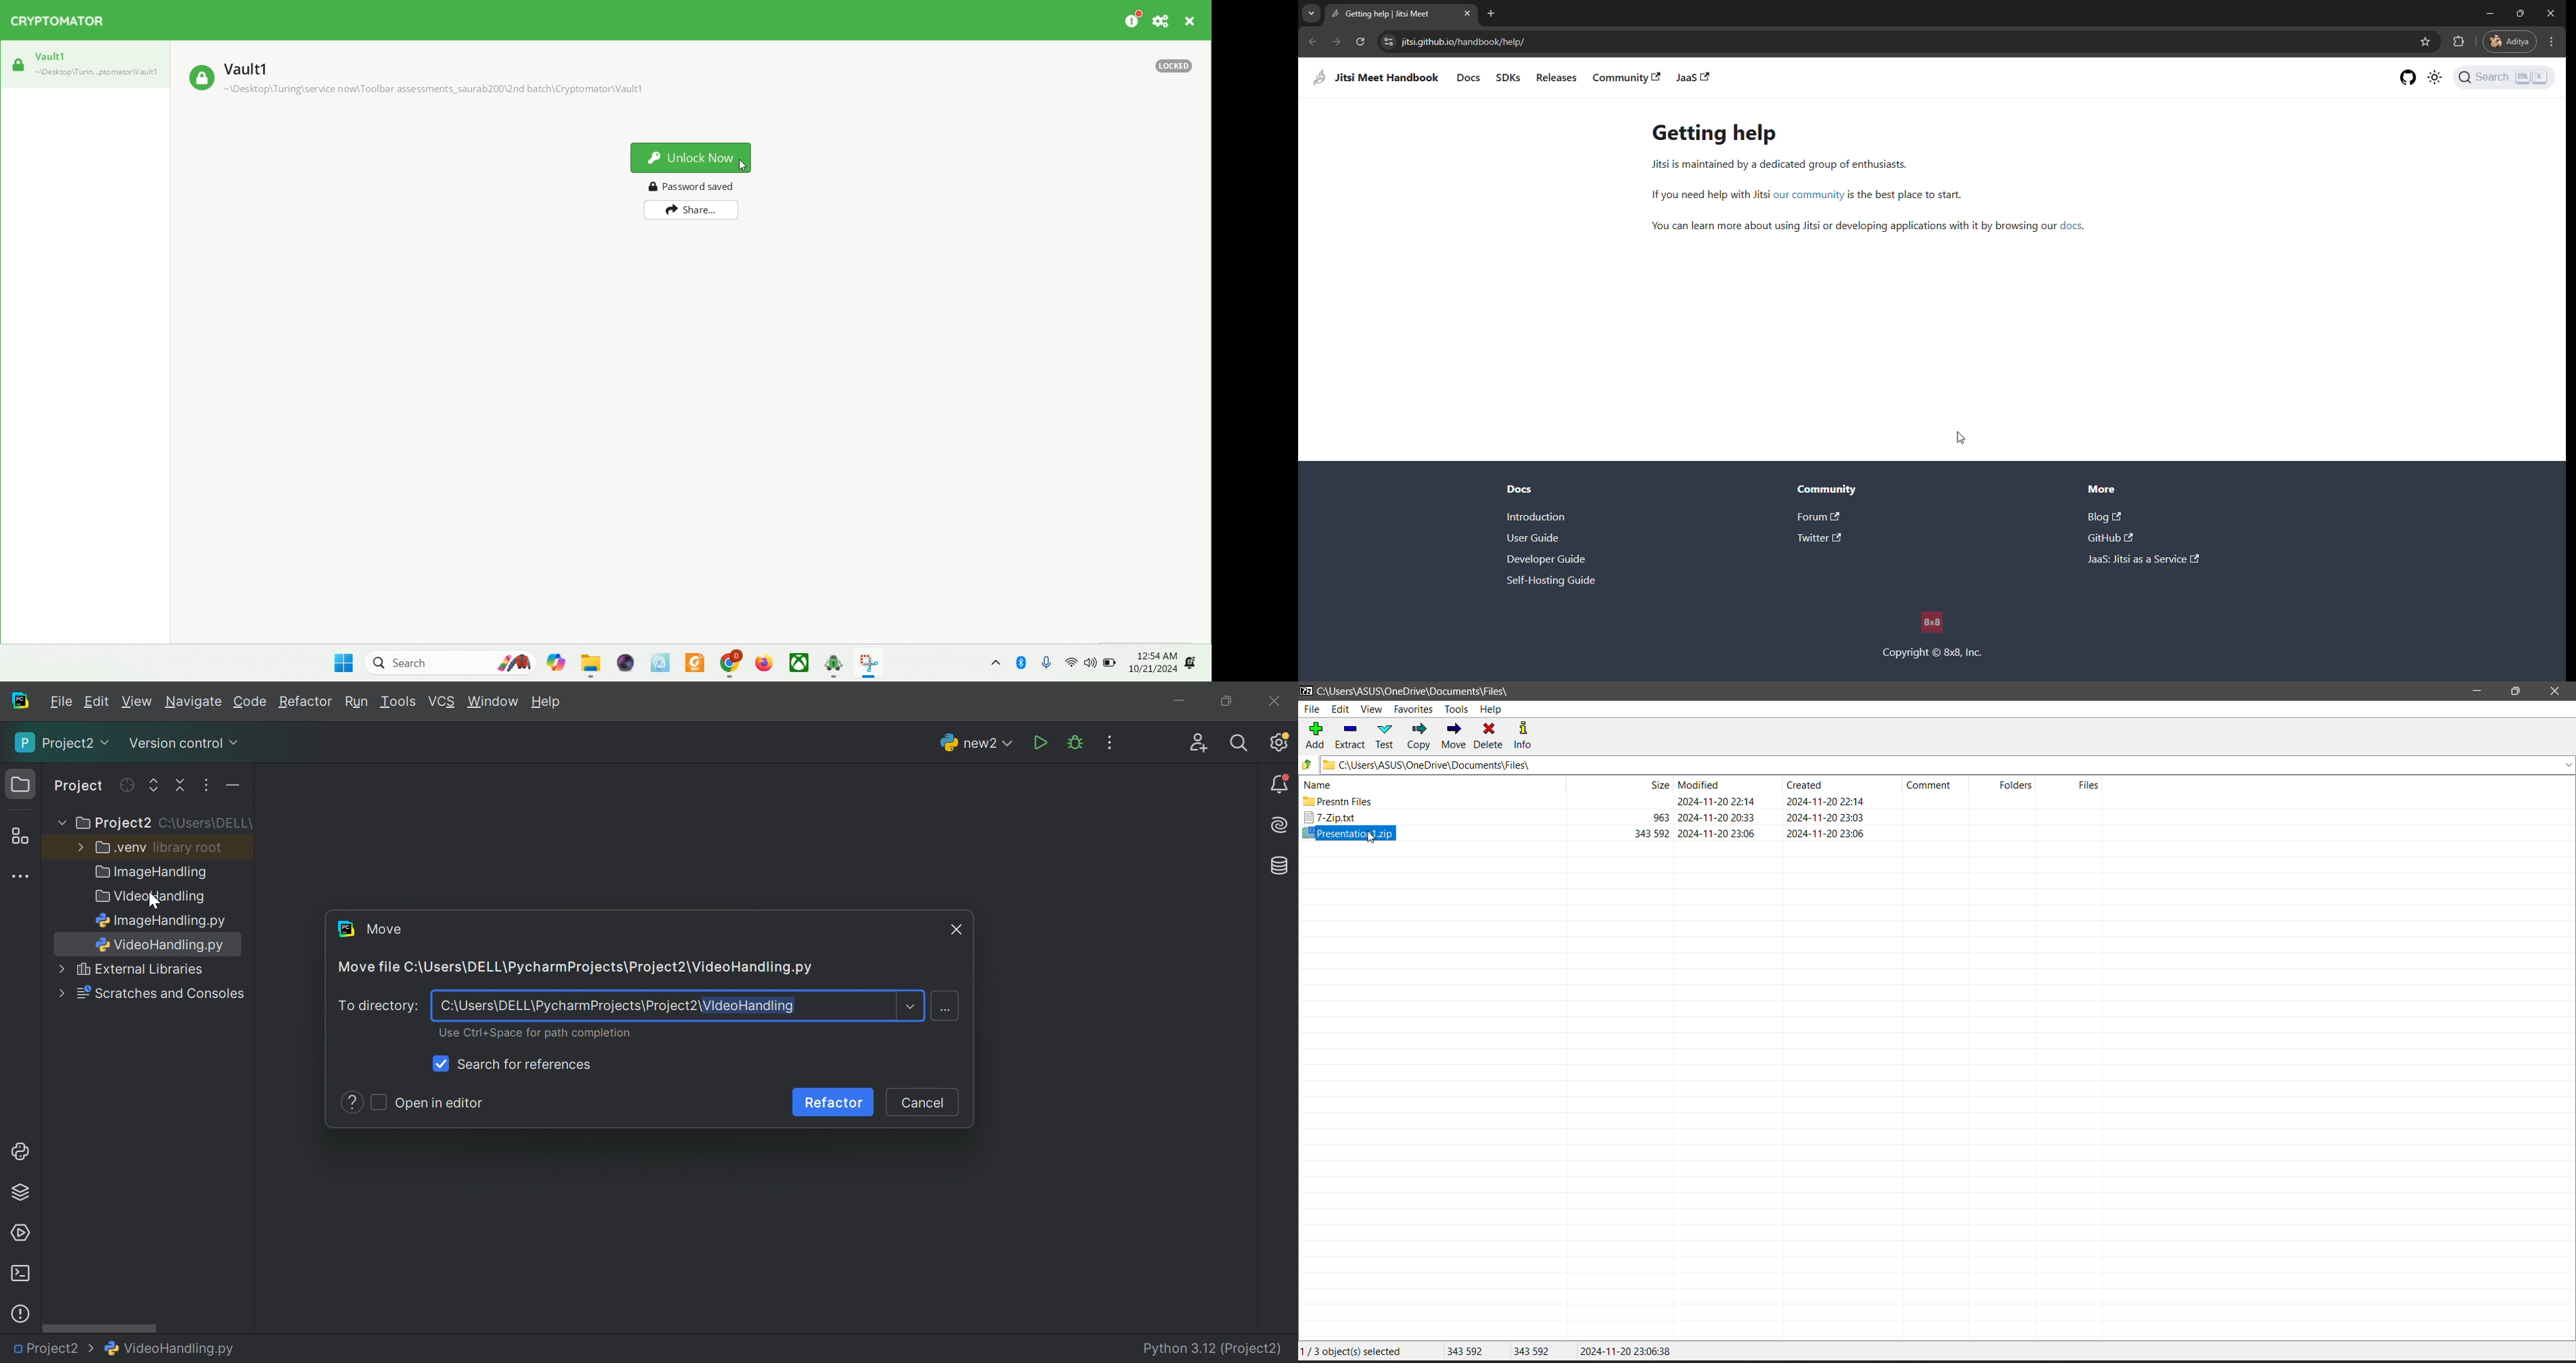 The width and height of the screenshot is (2576, 1372). Describe the element at coordinates (2477, 691) in the screenshot. I see `Minimize` at that location.